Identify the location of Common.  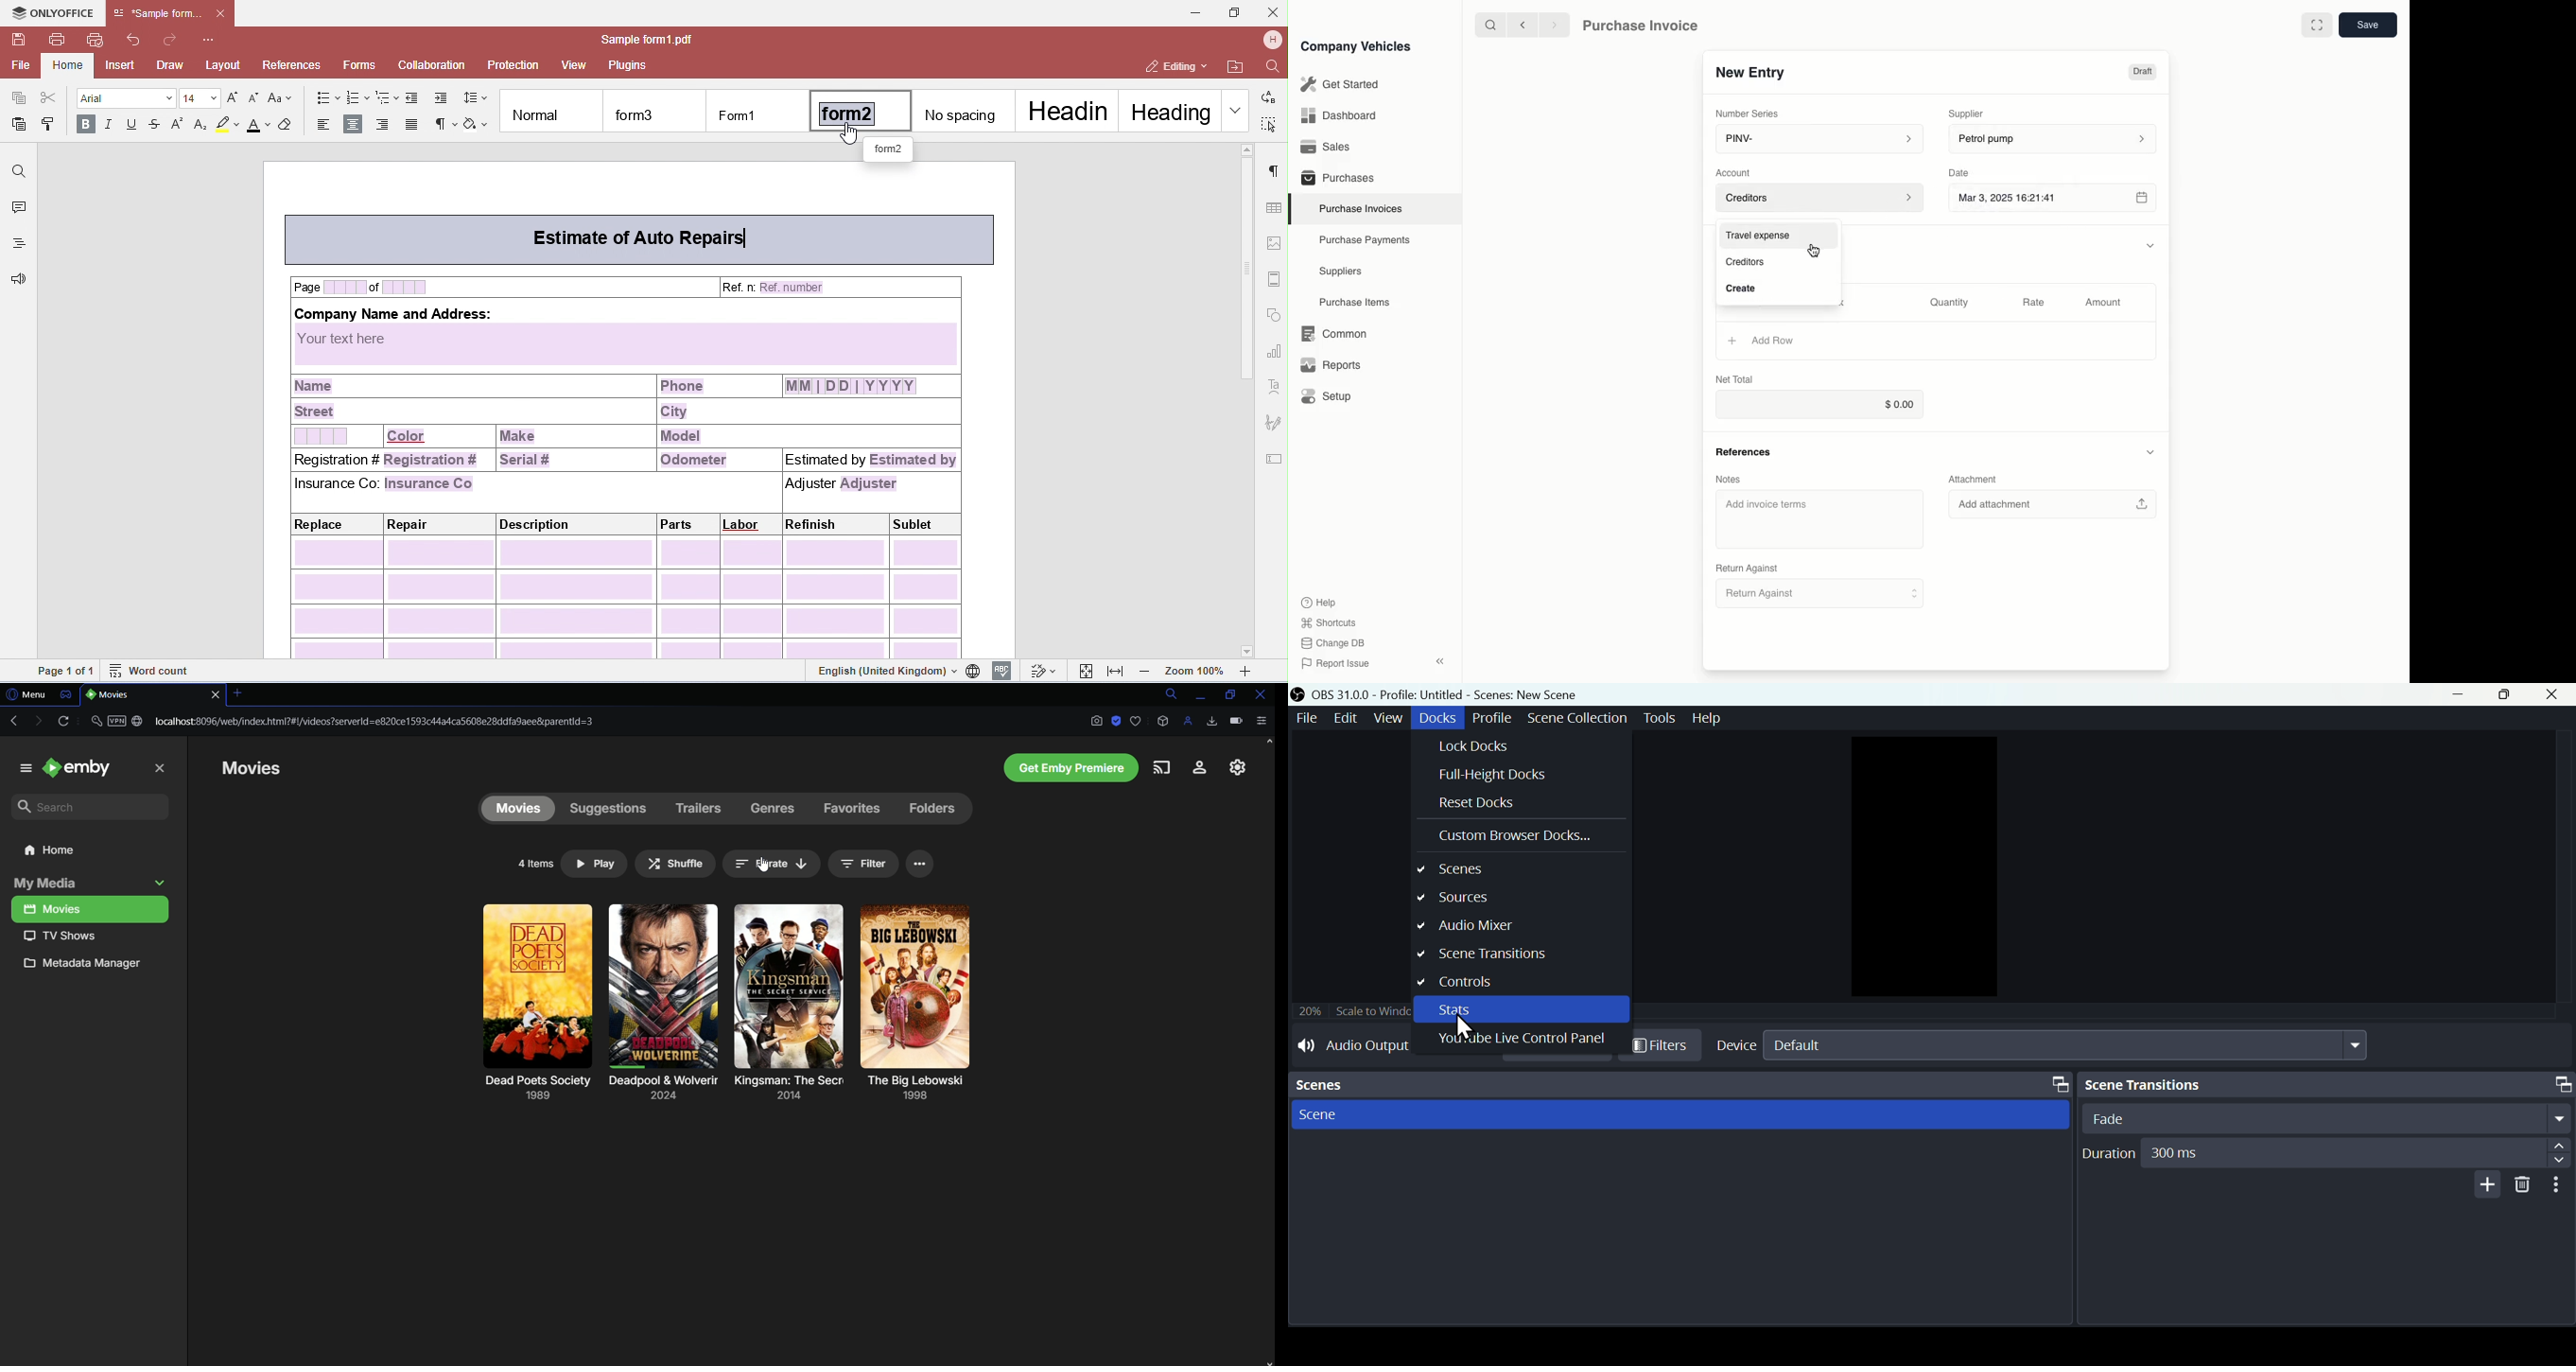
(1330, 334).